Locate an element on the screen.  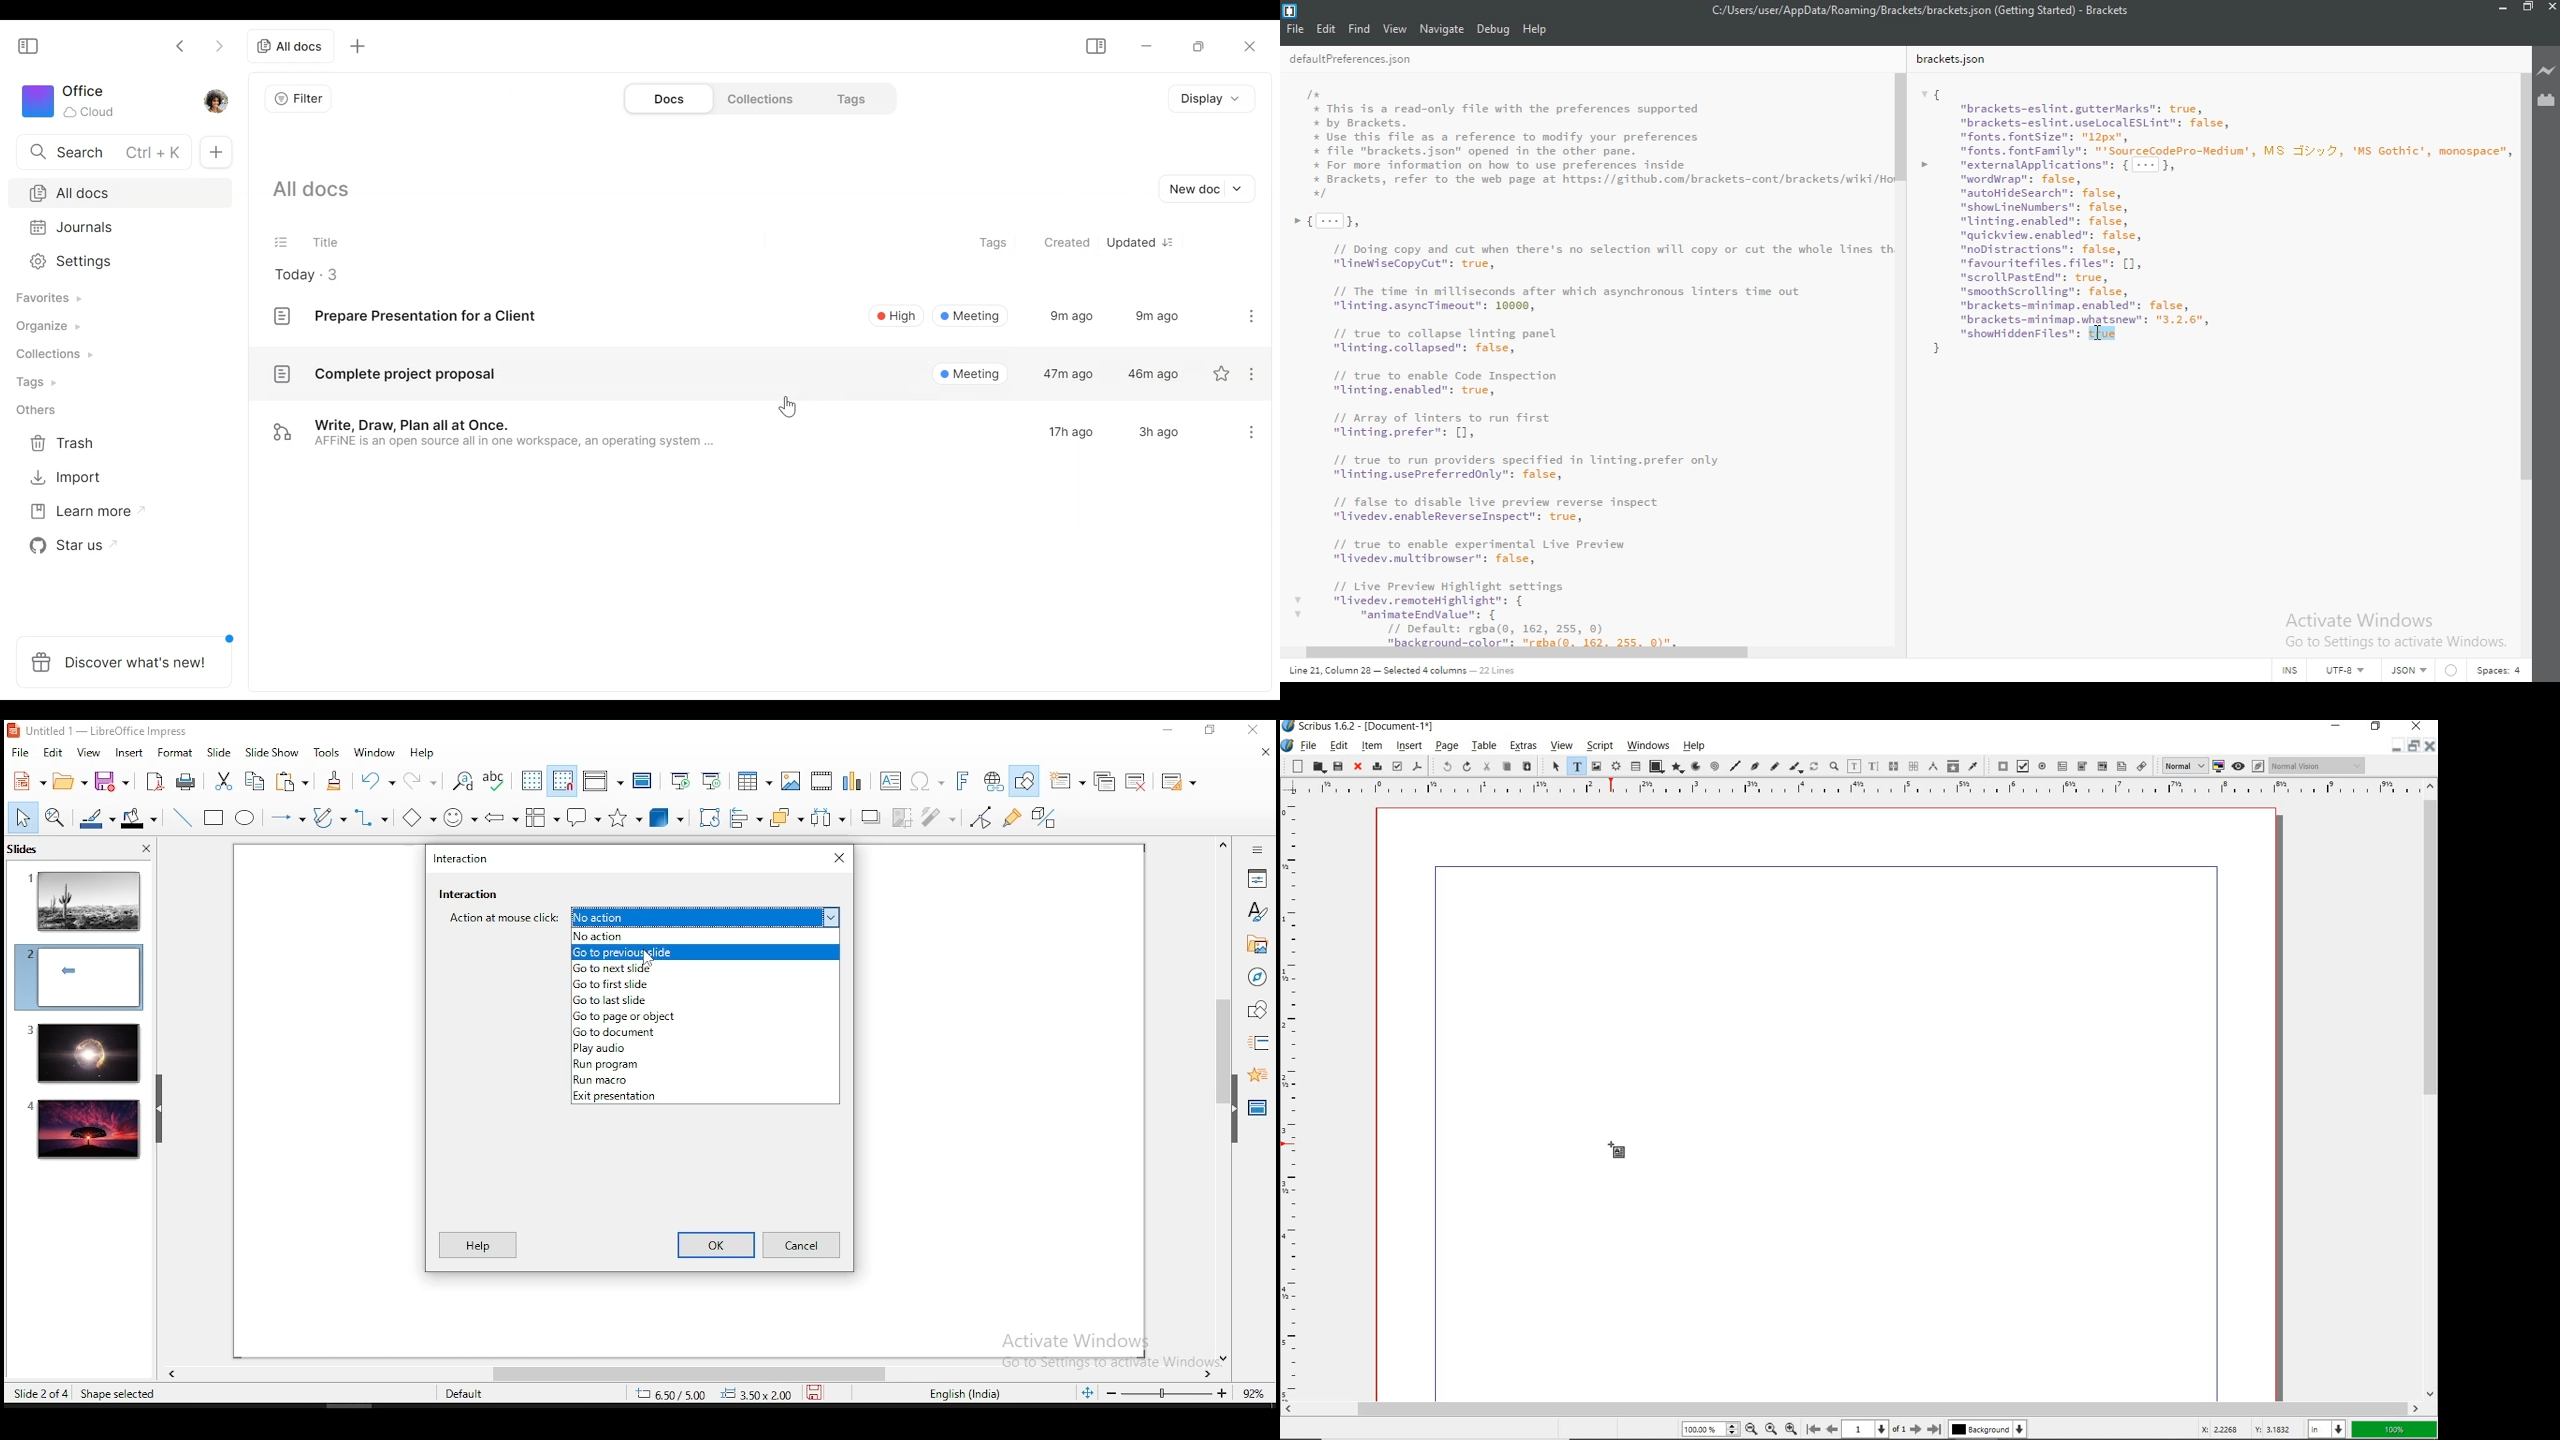
Display is located at coordinates (1210, 97).